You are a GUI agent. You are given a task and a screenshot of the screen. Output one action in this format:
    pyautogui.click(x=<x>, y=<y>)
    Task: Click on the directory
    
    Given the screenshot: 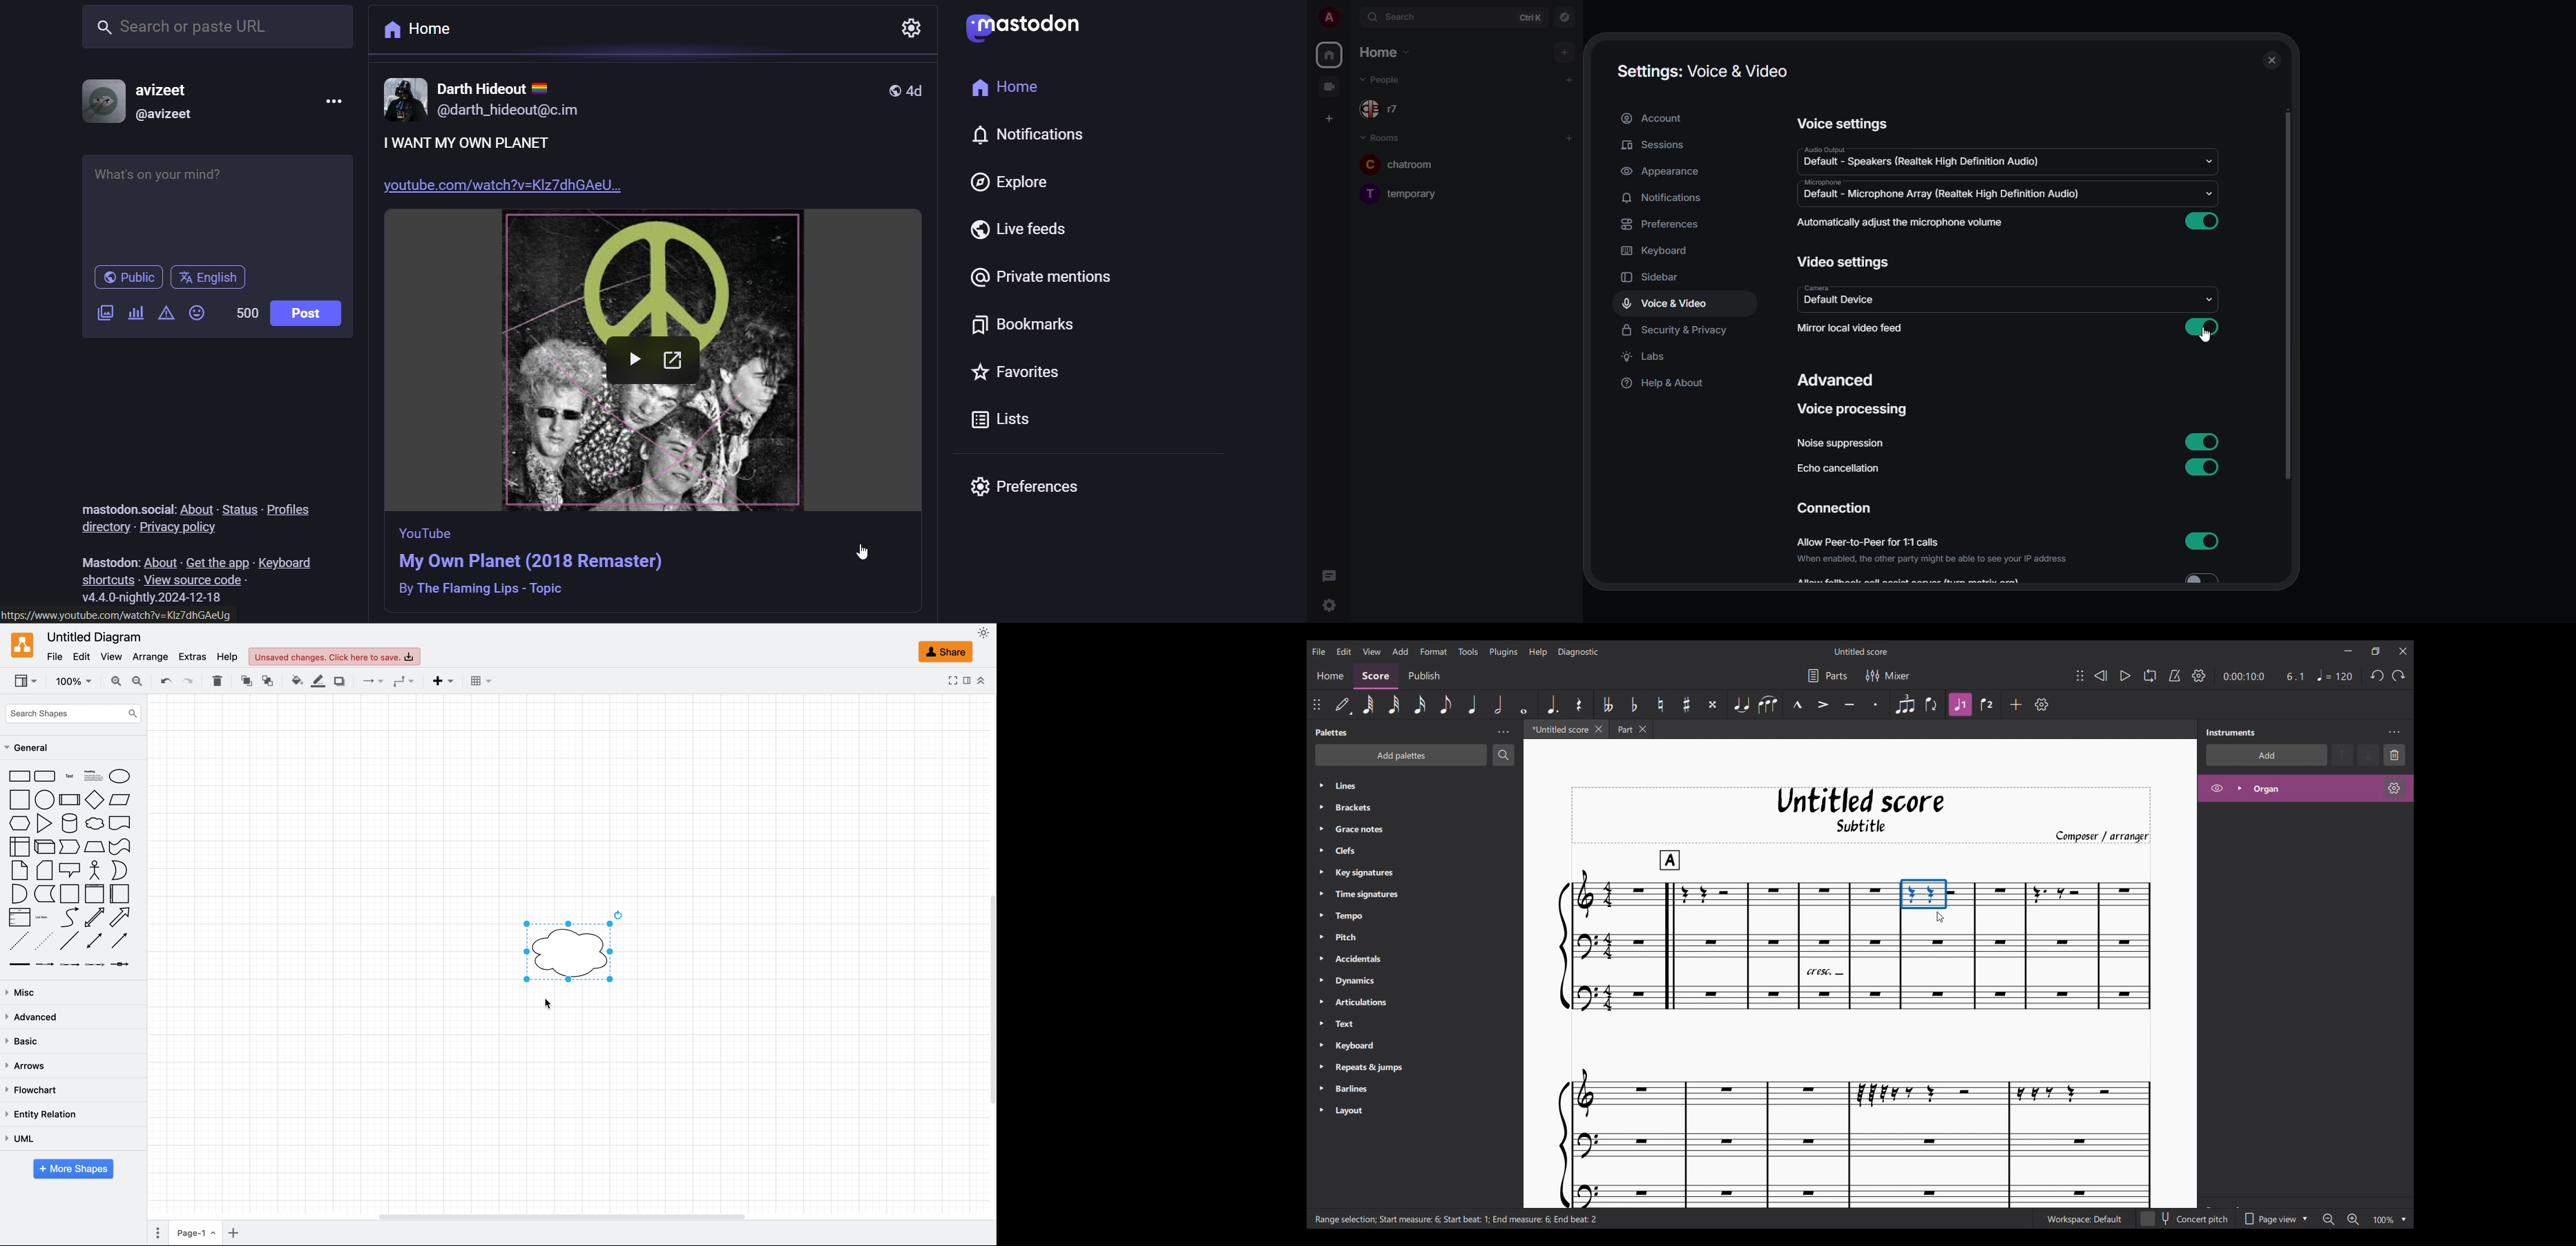 What is the action you would take?
    pyautogui.click(x=103, y=527)
    